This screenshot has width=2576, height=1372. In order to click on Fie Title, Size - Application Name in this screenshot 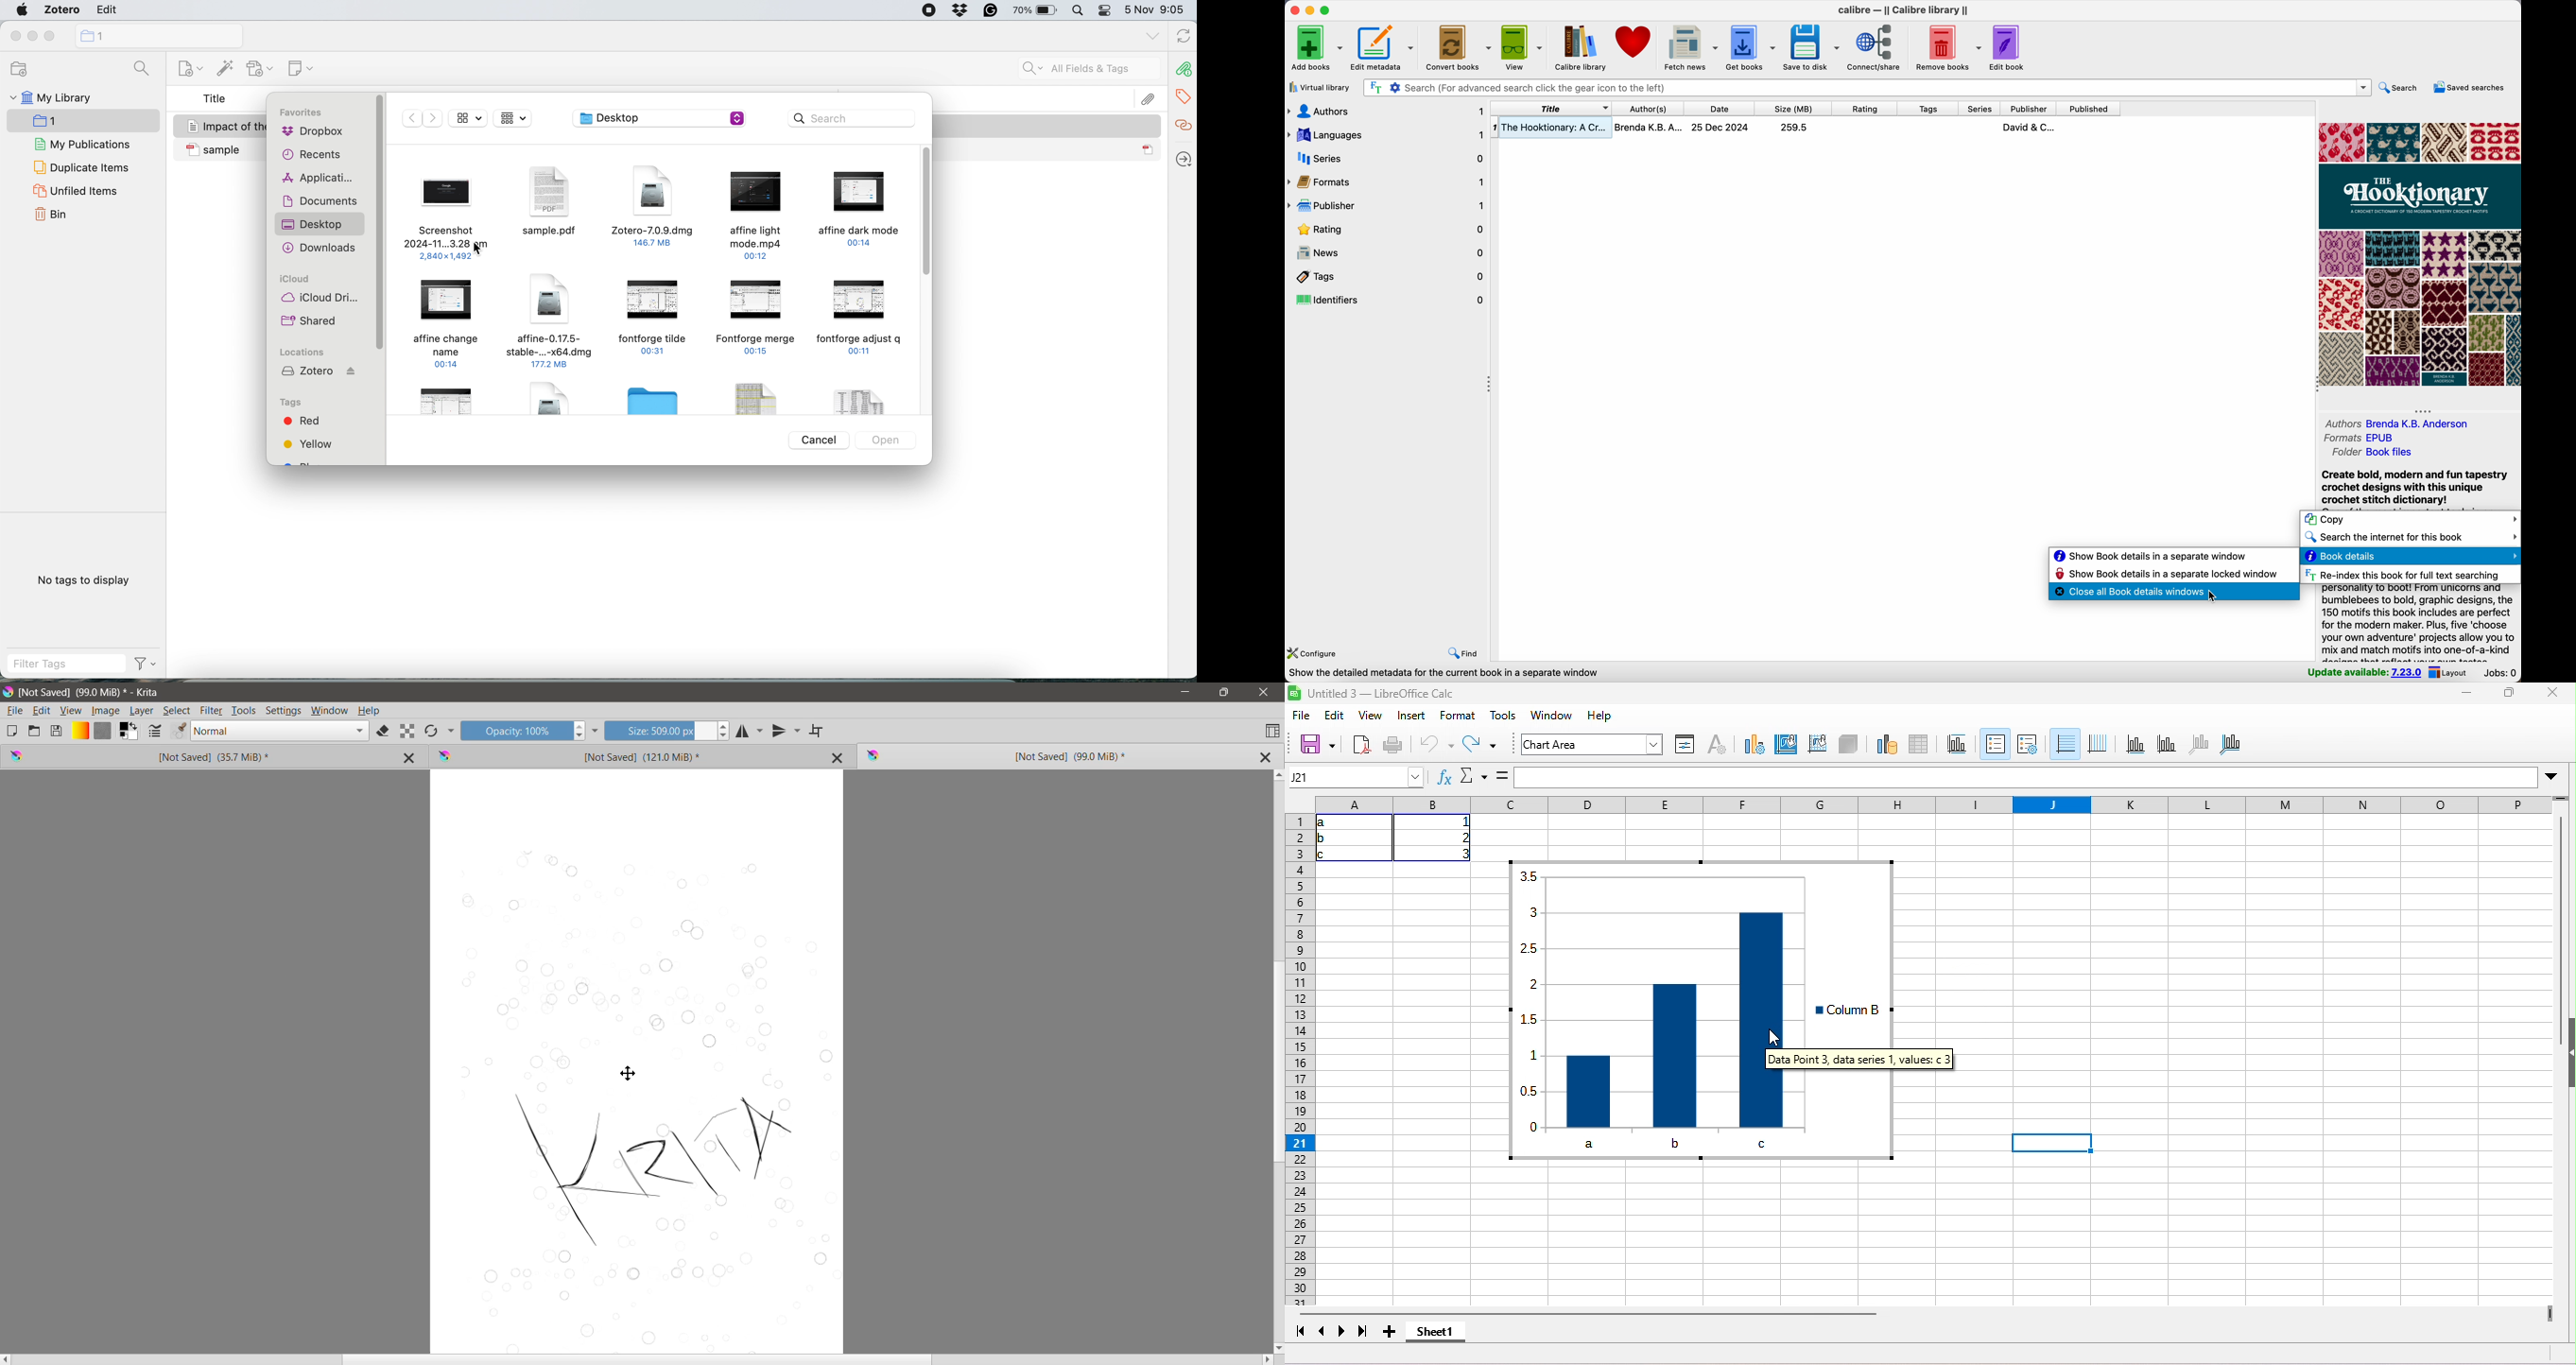, I will do `click(92, 693)`.